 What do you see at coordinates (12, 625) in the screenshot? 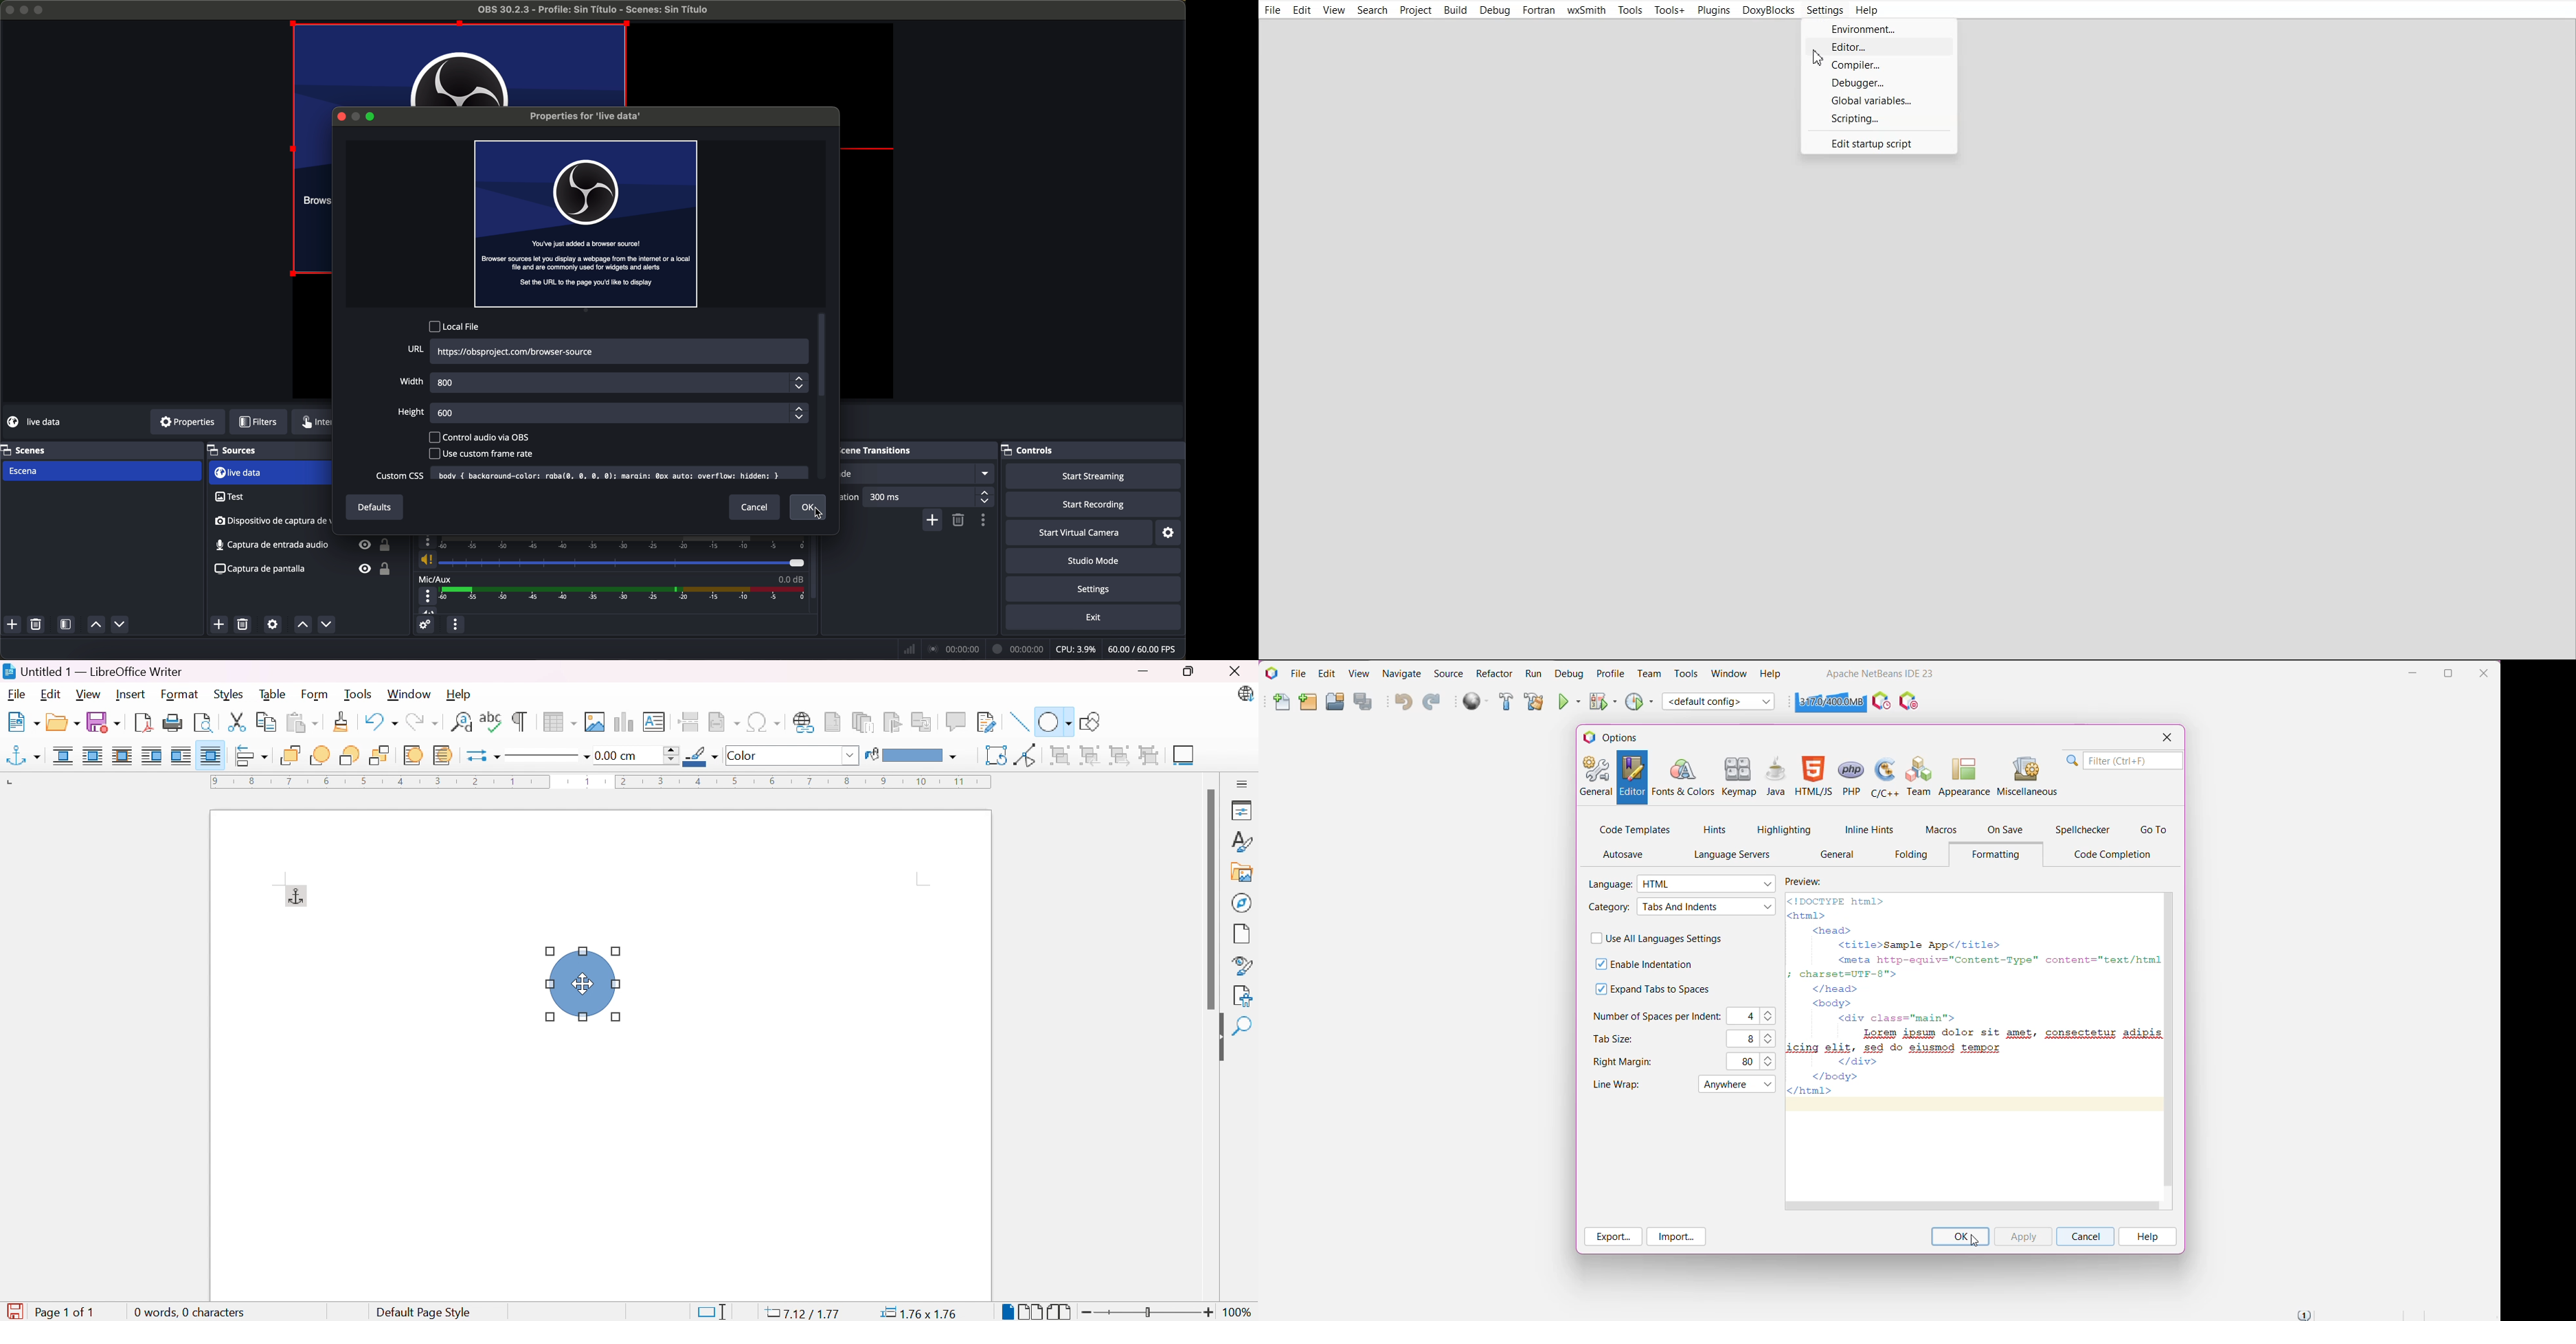
I see `add scenes` at bounding box center [12, 625].